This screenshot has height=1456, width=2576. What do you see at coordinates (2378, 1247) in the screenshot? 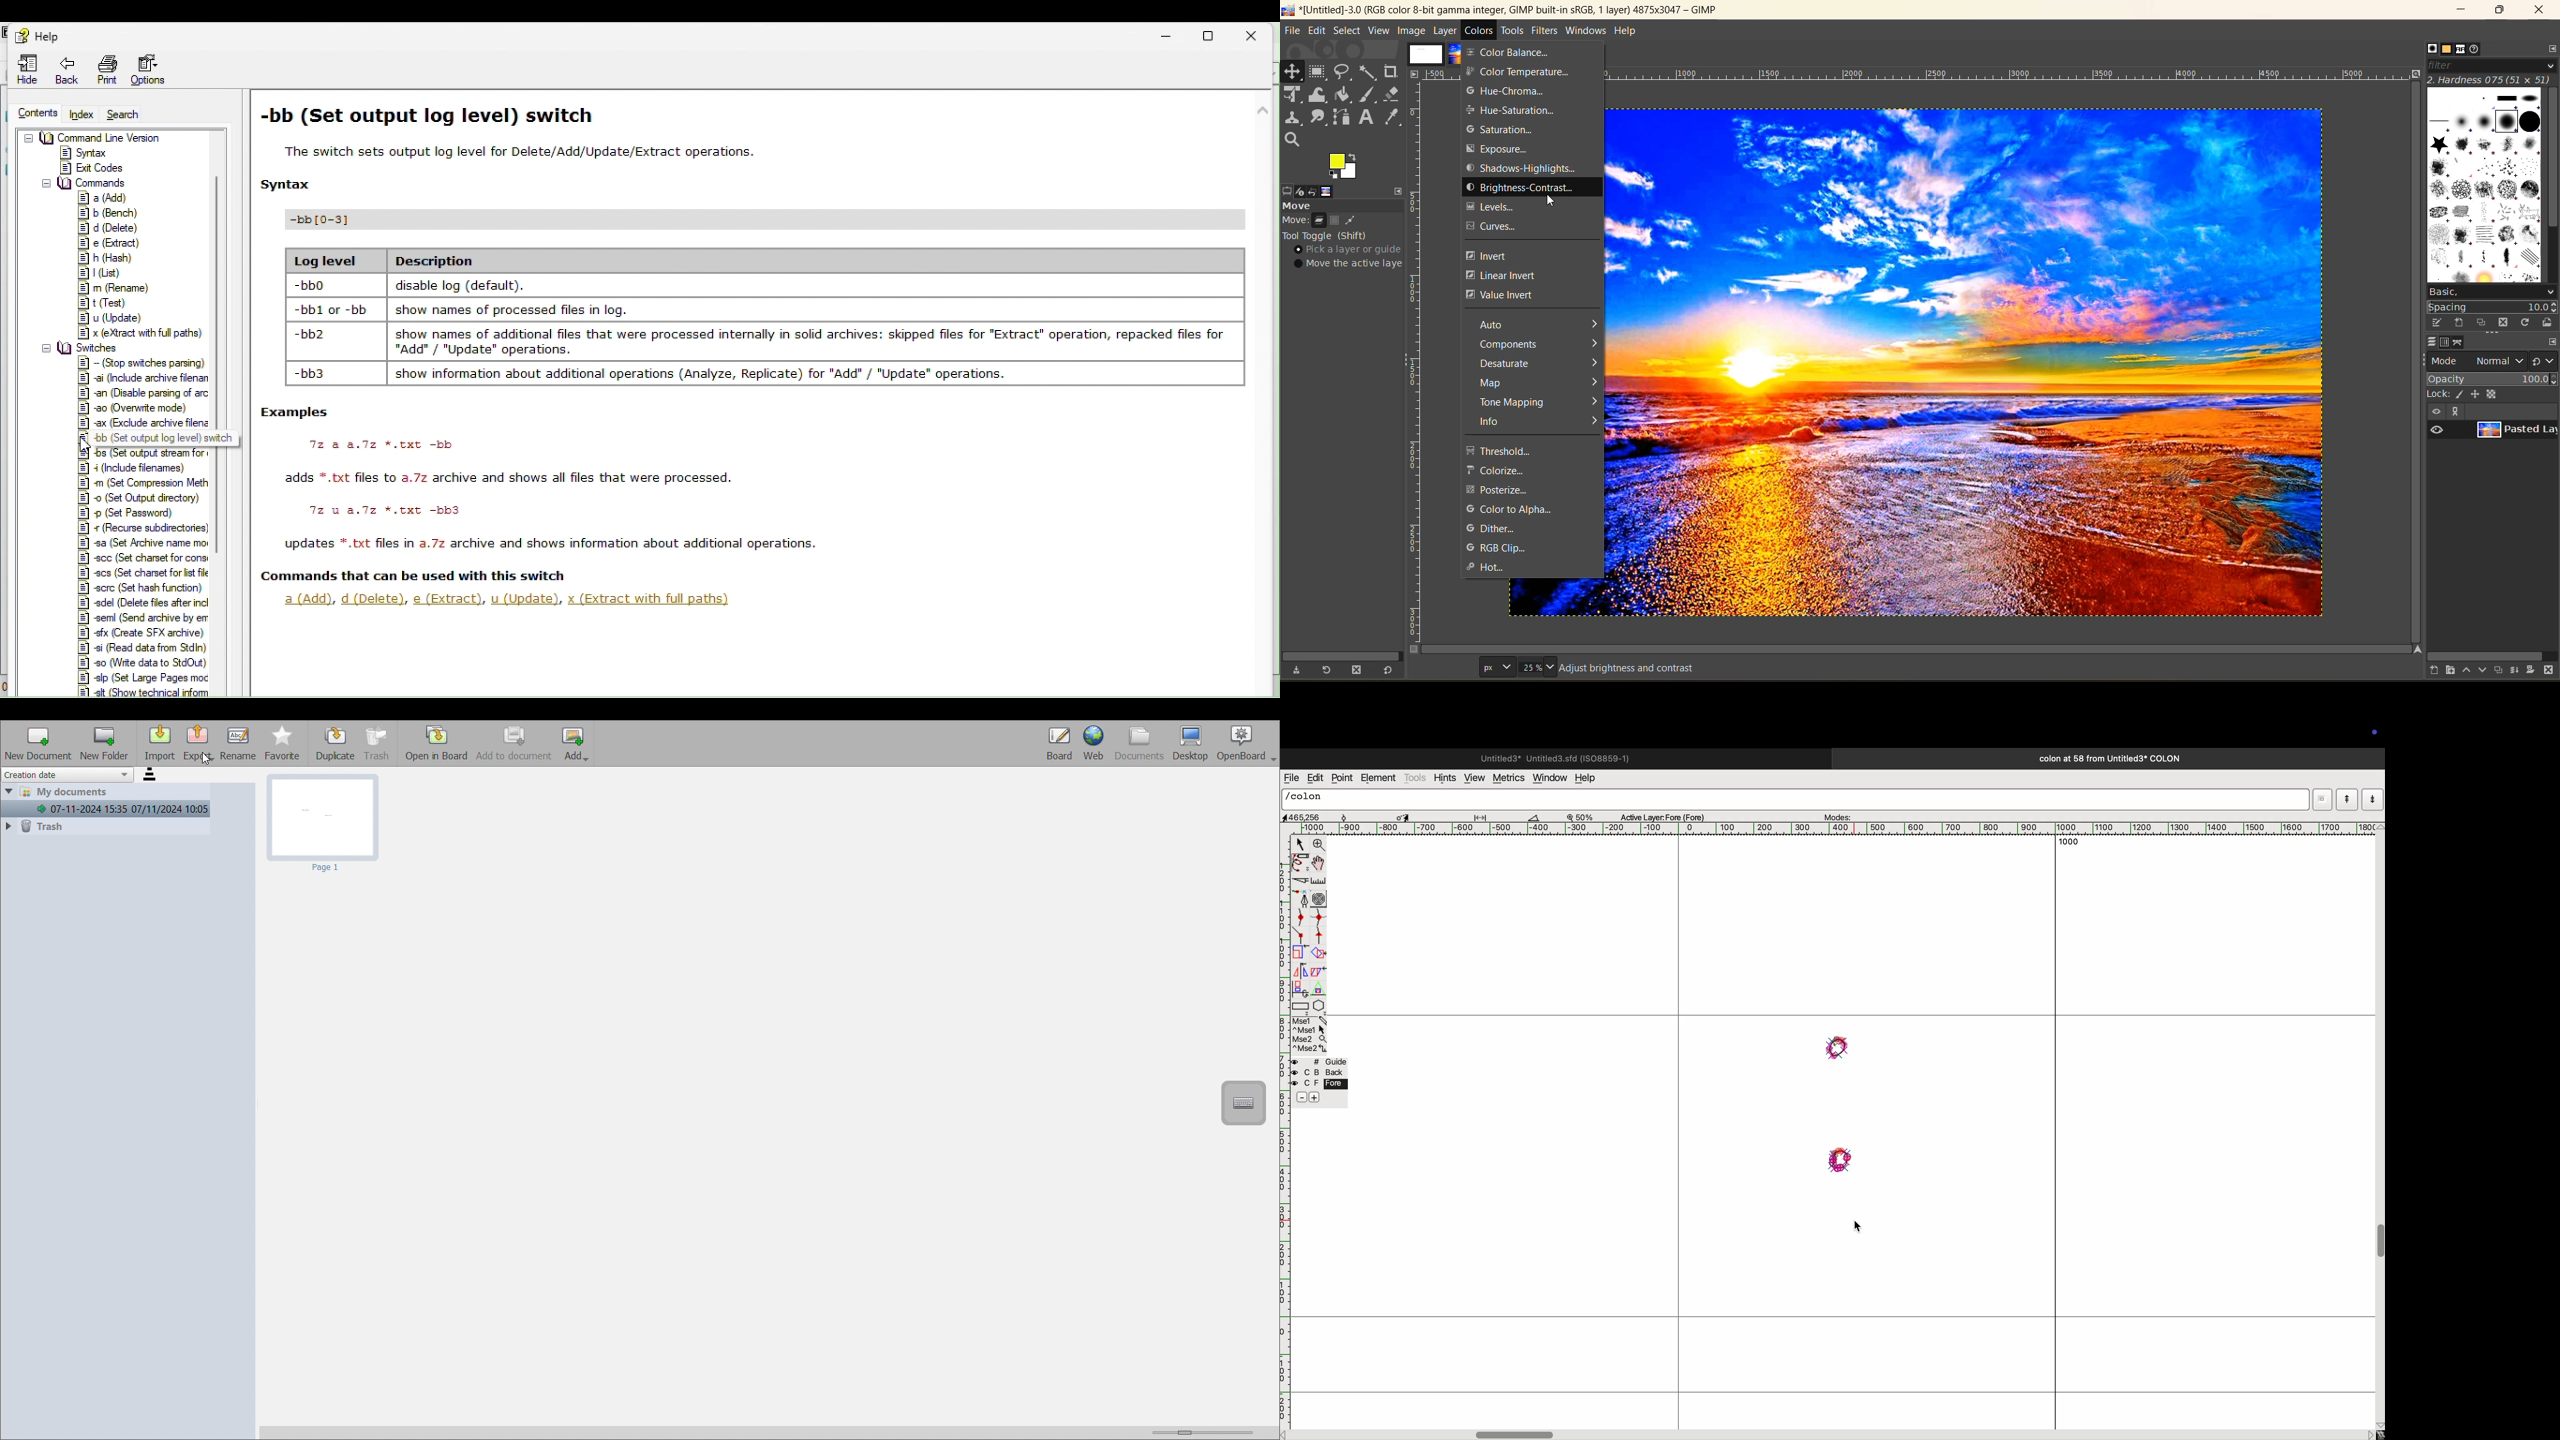
I see `toogle` at bounding box center [2378, 1247].